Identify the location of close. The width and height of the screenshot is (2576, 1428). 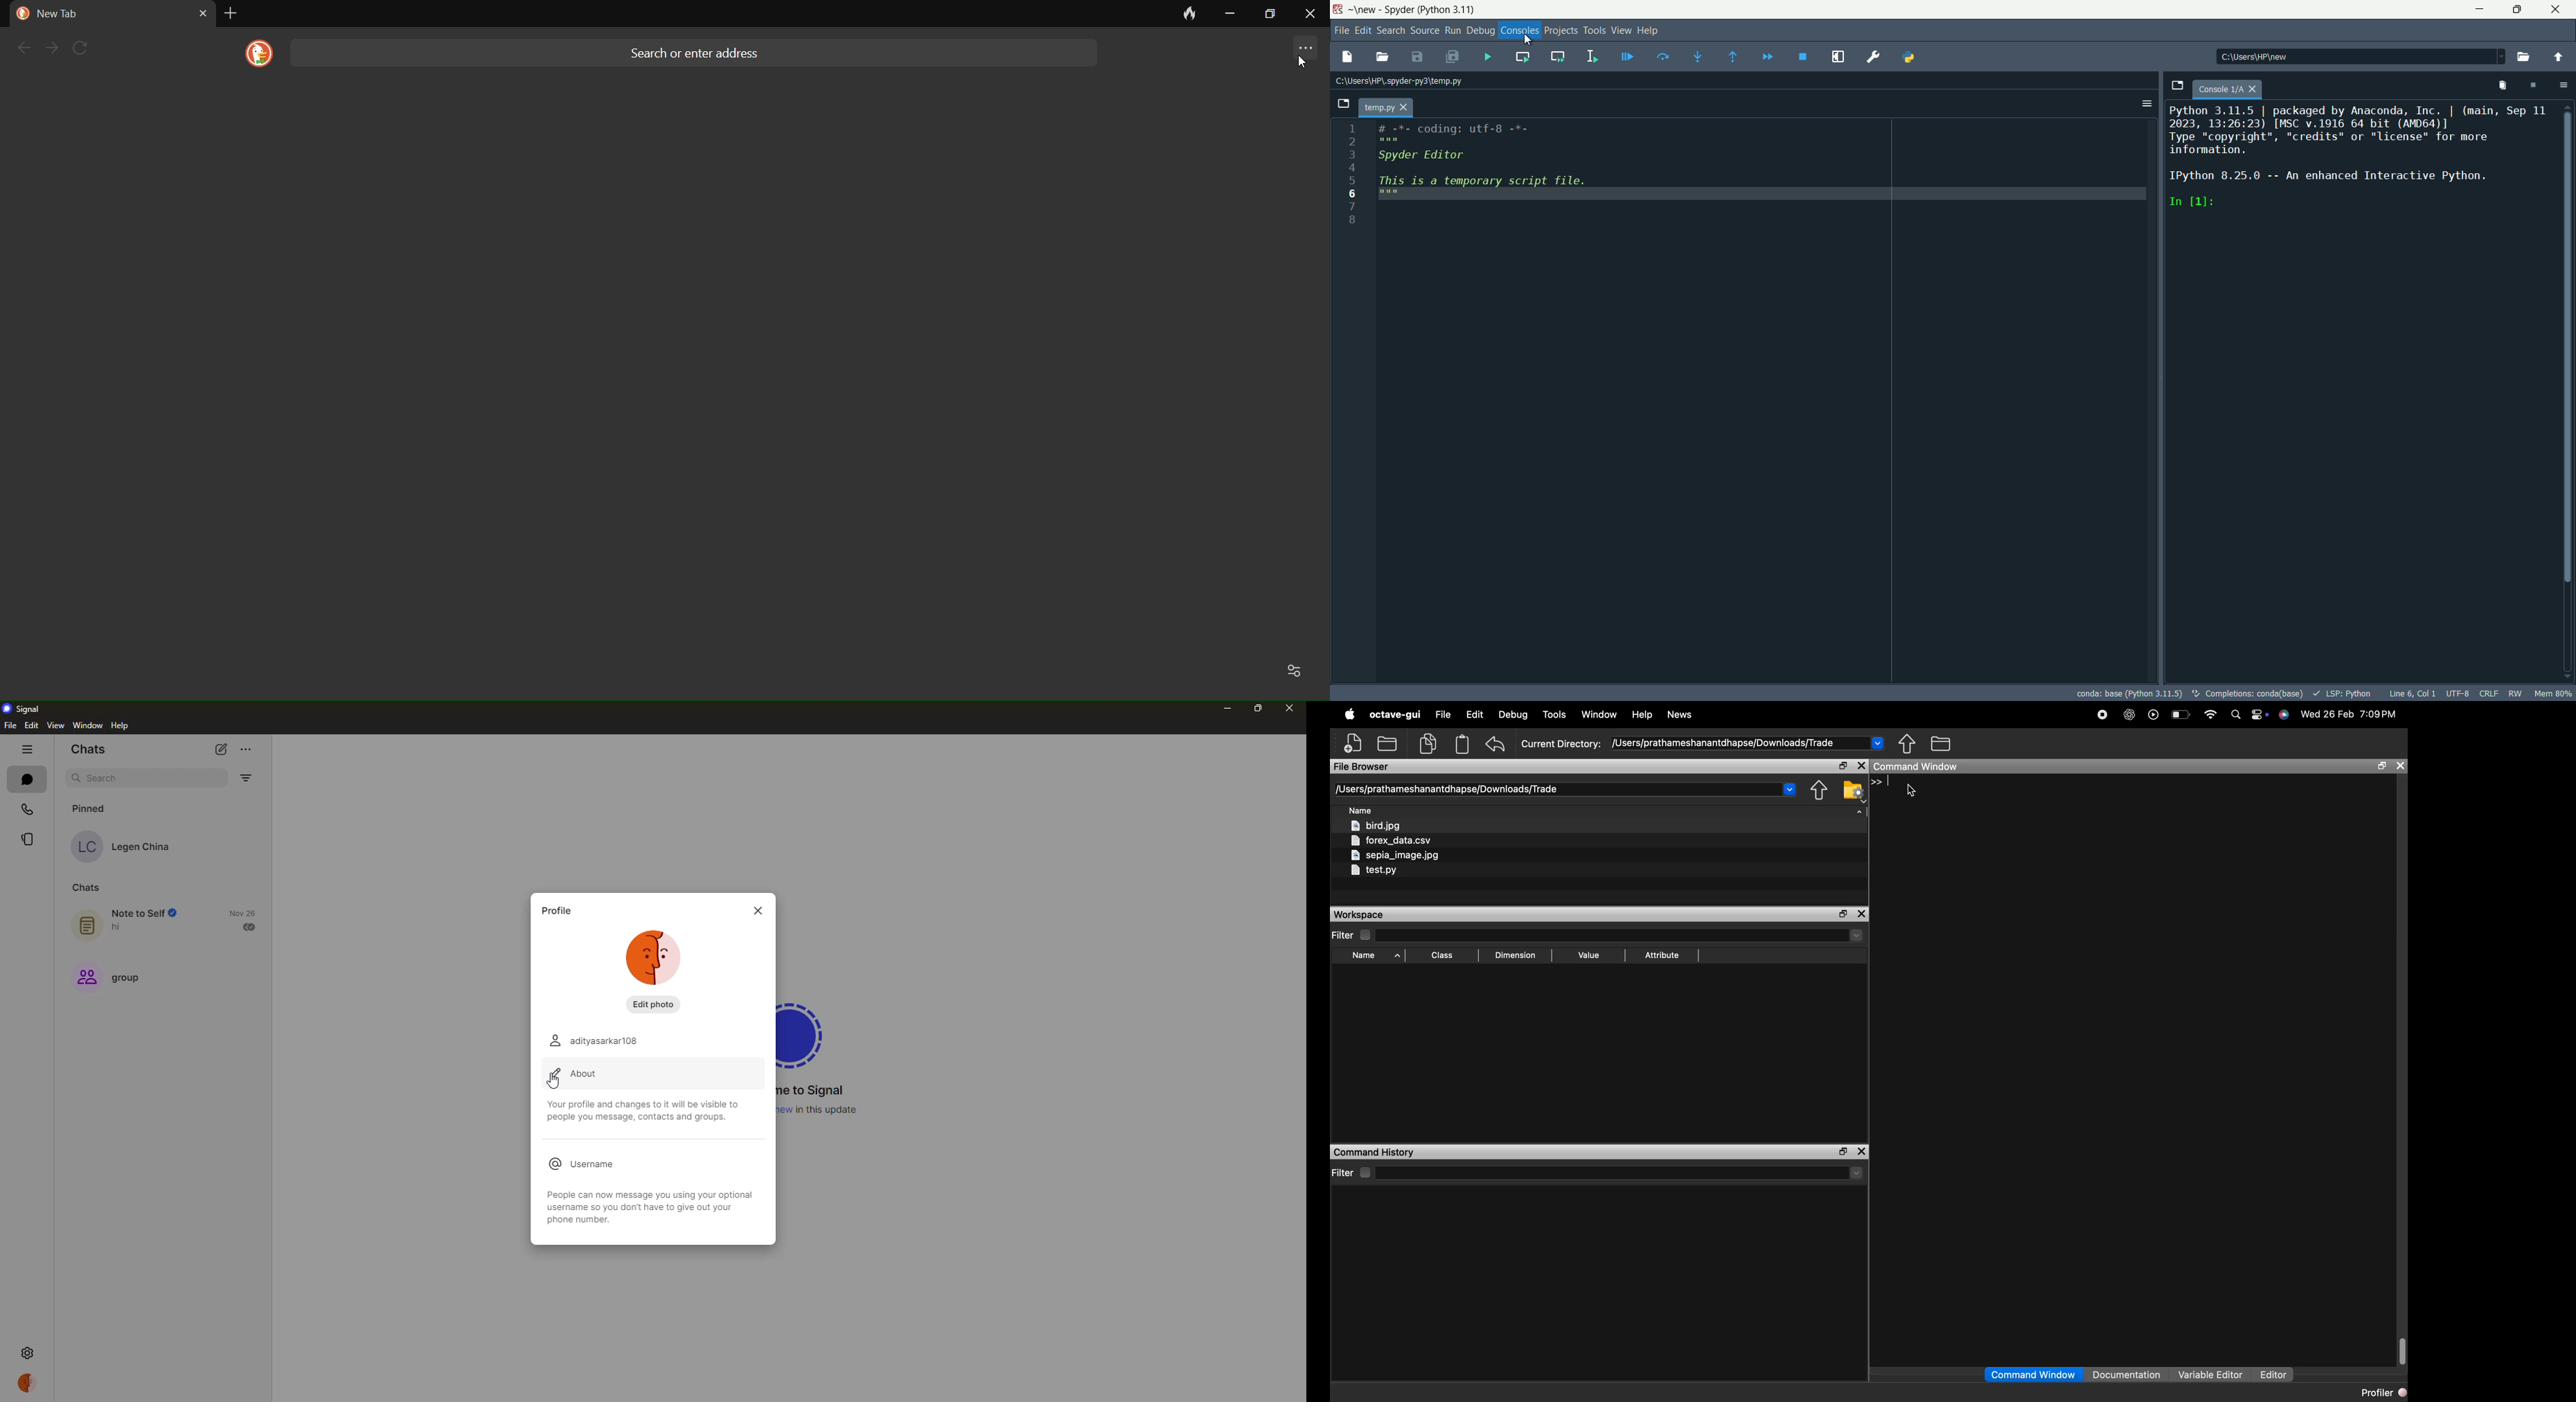
(756, 911).